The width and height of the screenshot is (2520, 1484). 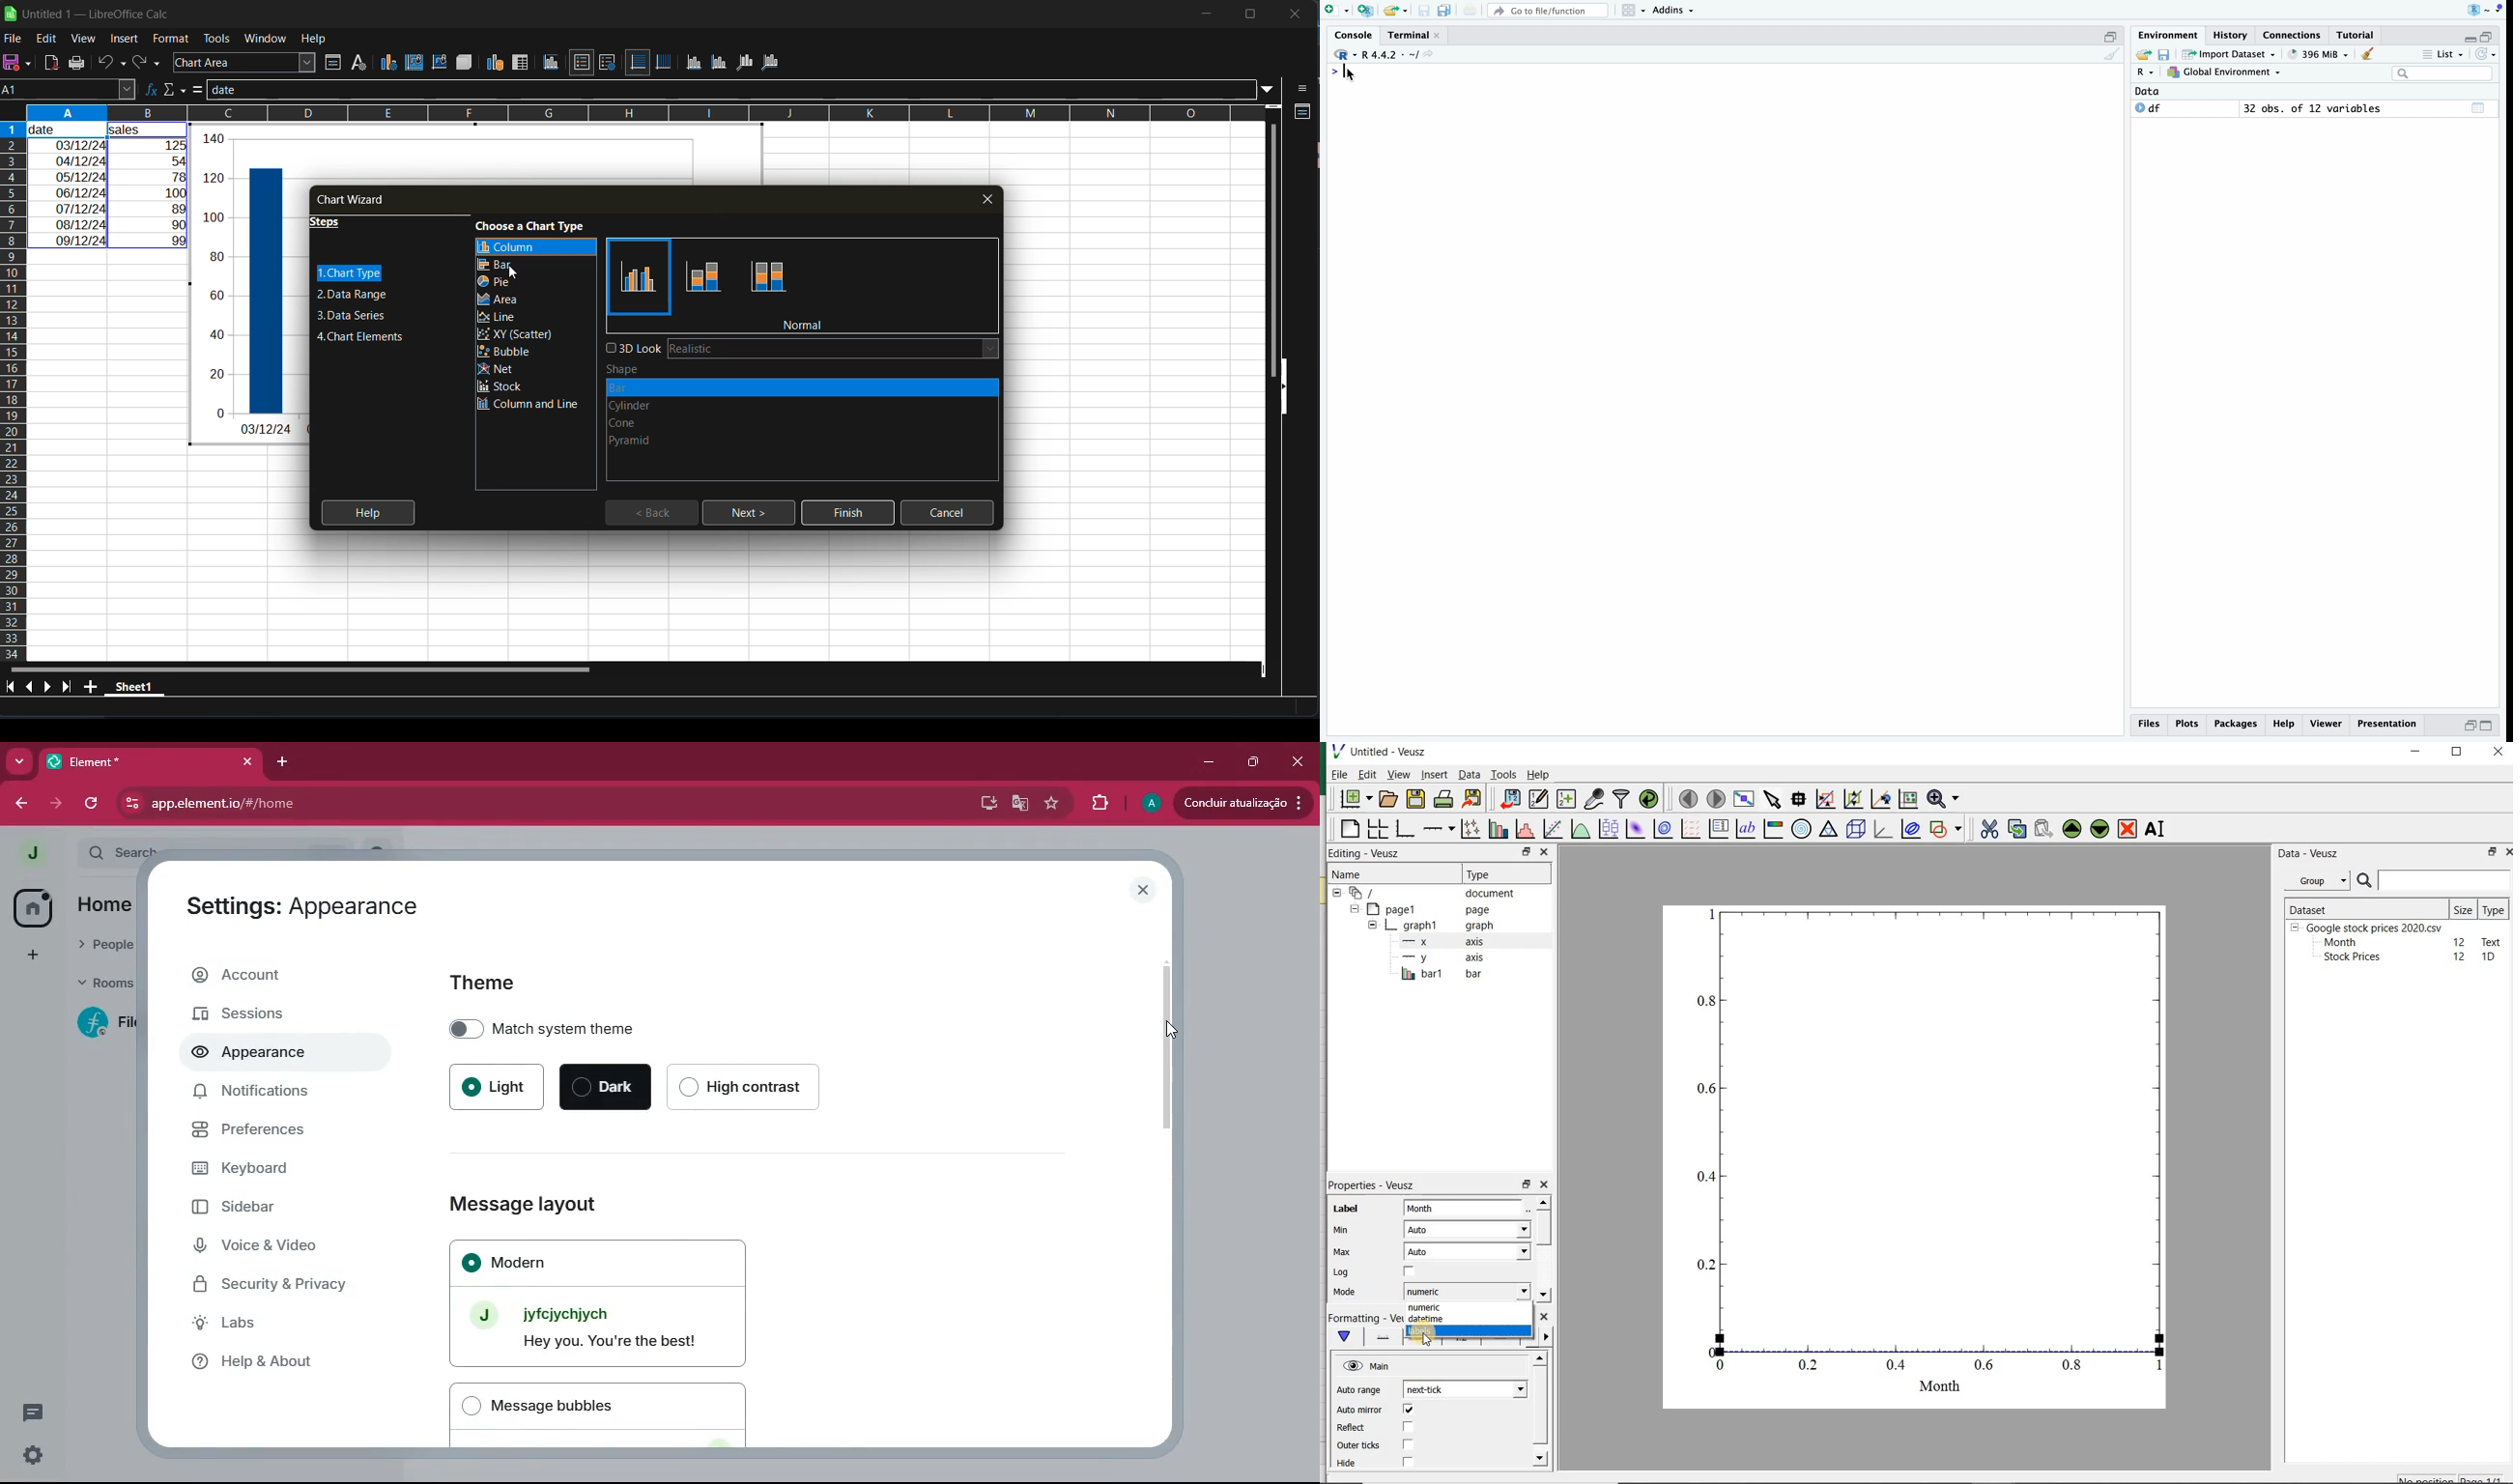 What do you see at coordinates (2484, 9) in the screenshot?
I see `logo` at bounding box center [2484, 9].